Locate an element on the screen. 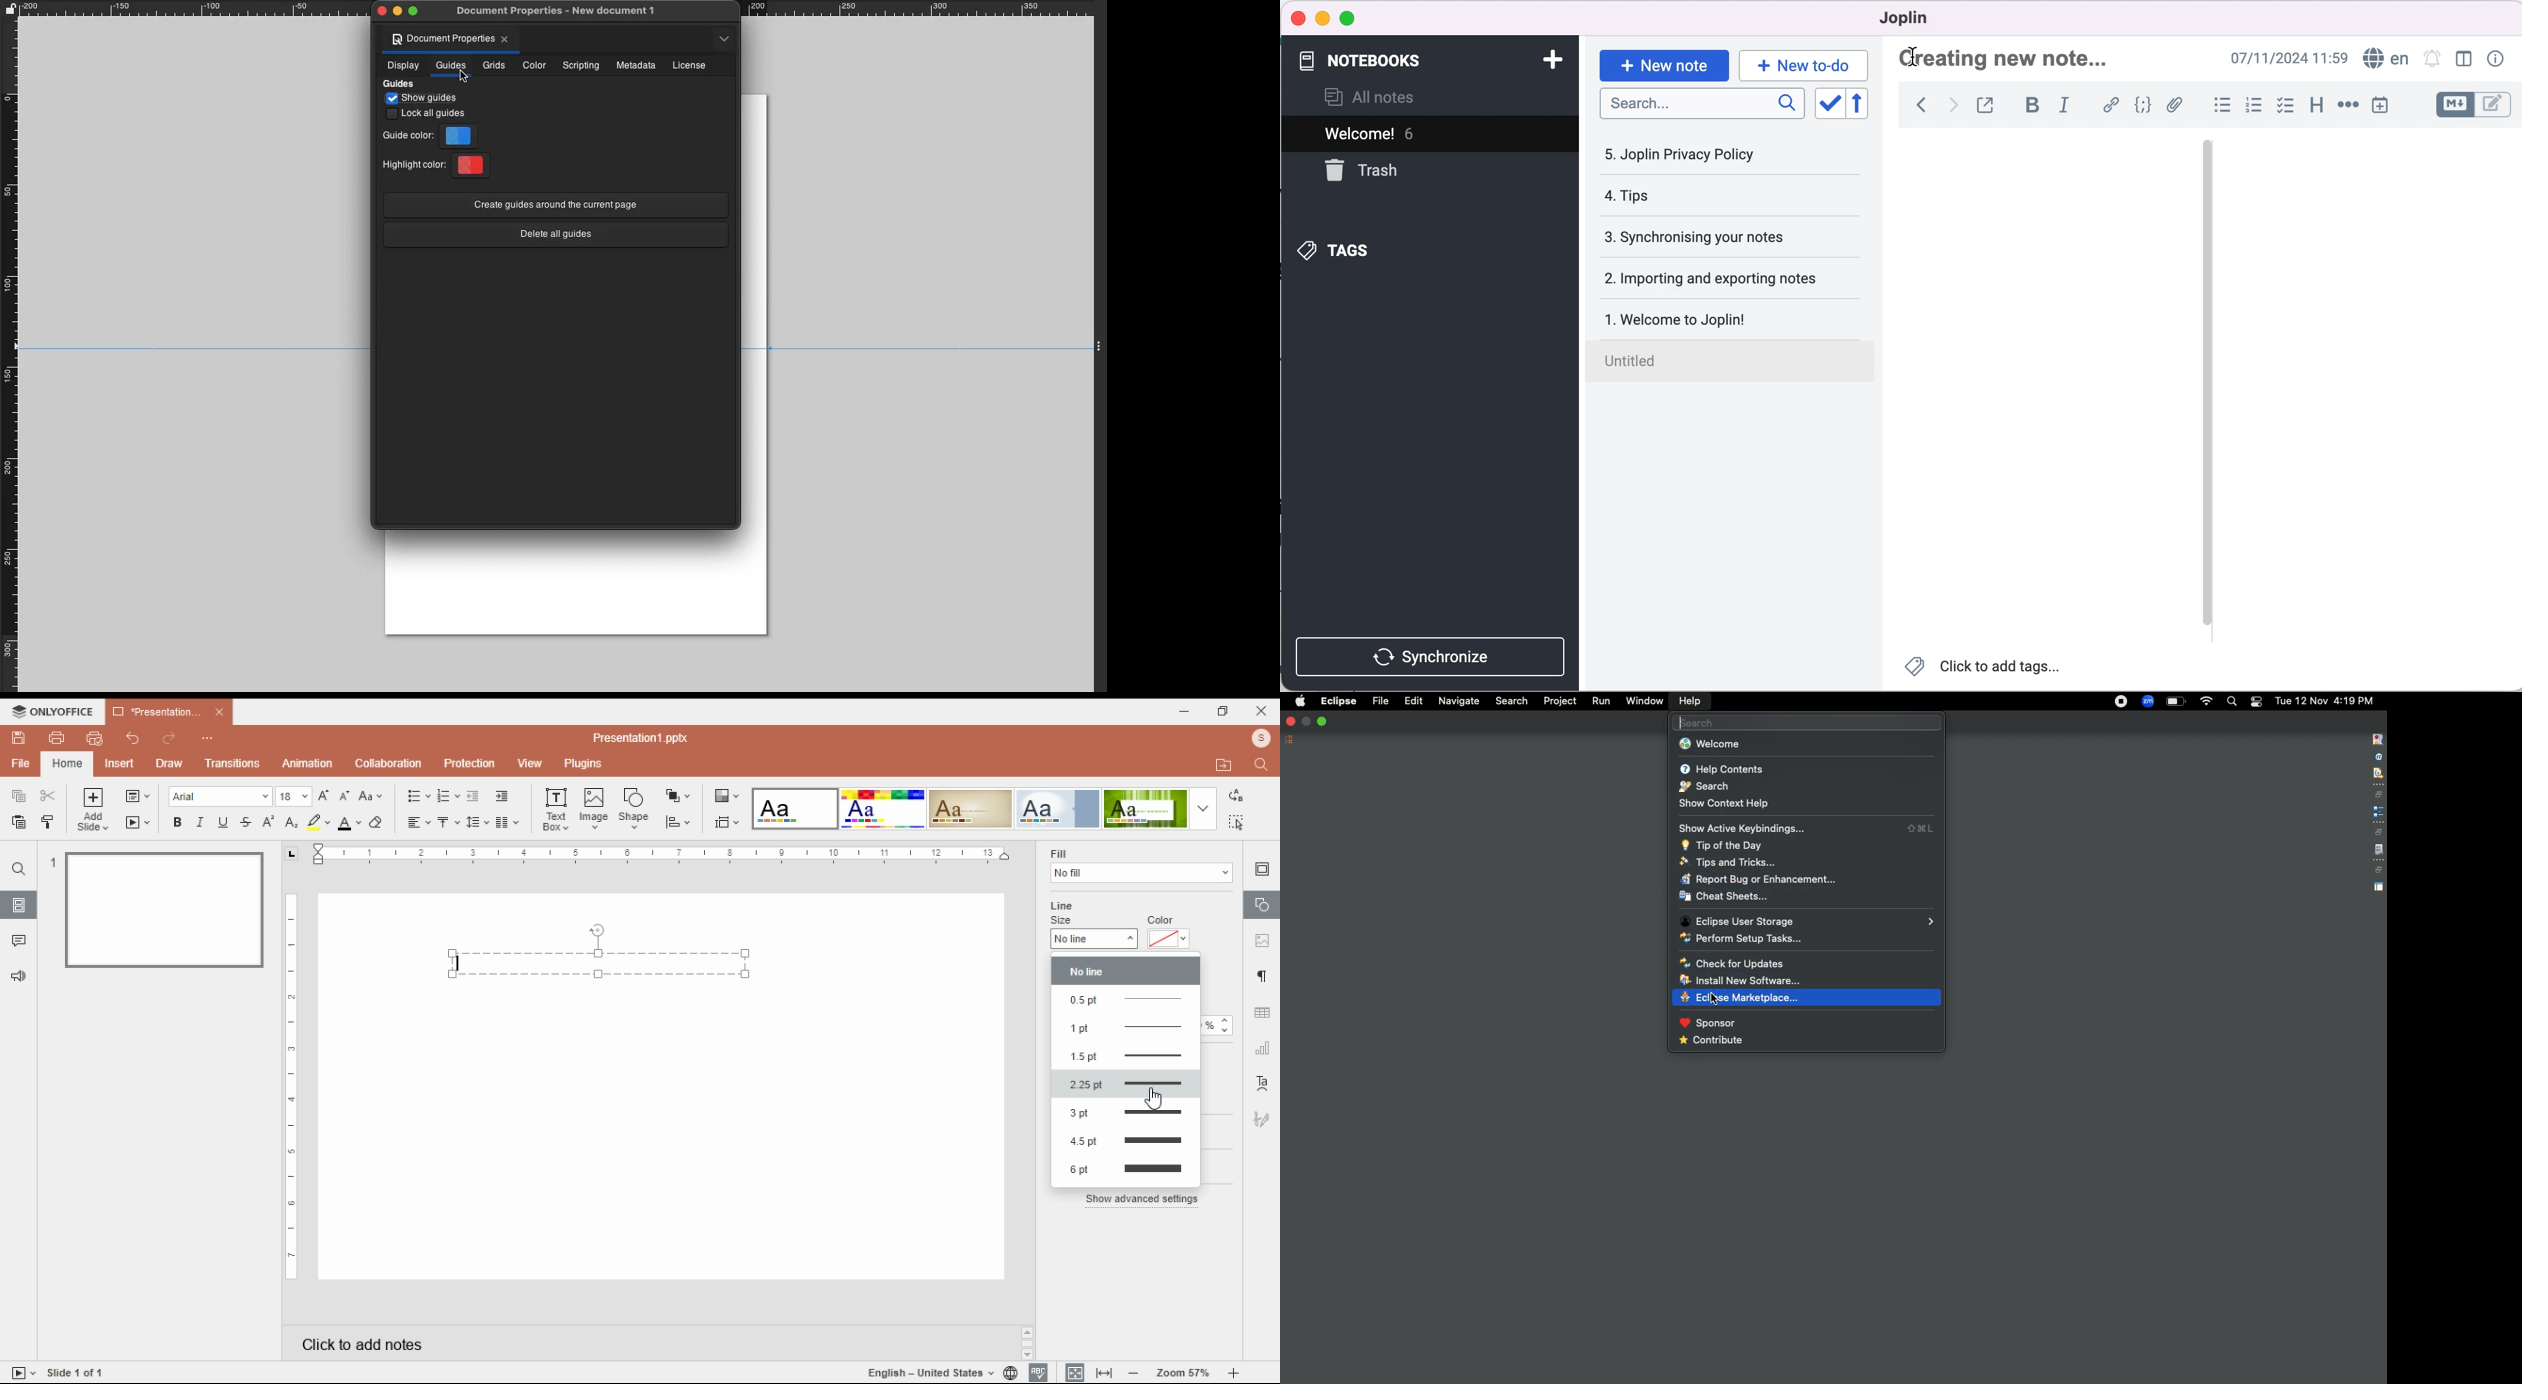 The height and width of the screenshot is (1400, 2548). replace is located at coordinates (1237, 794).